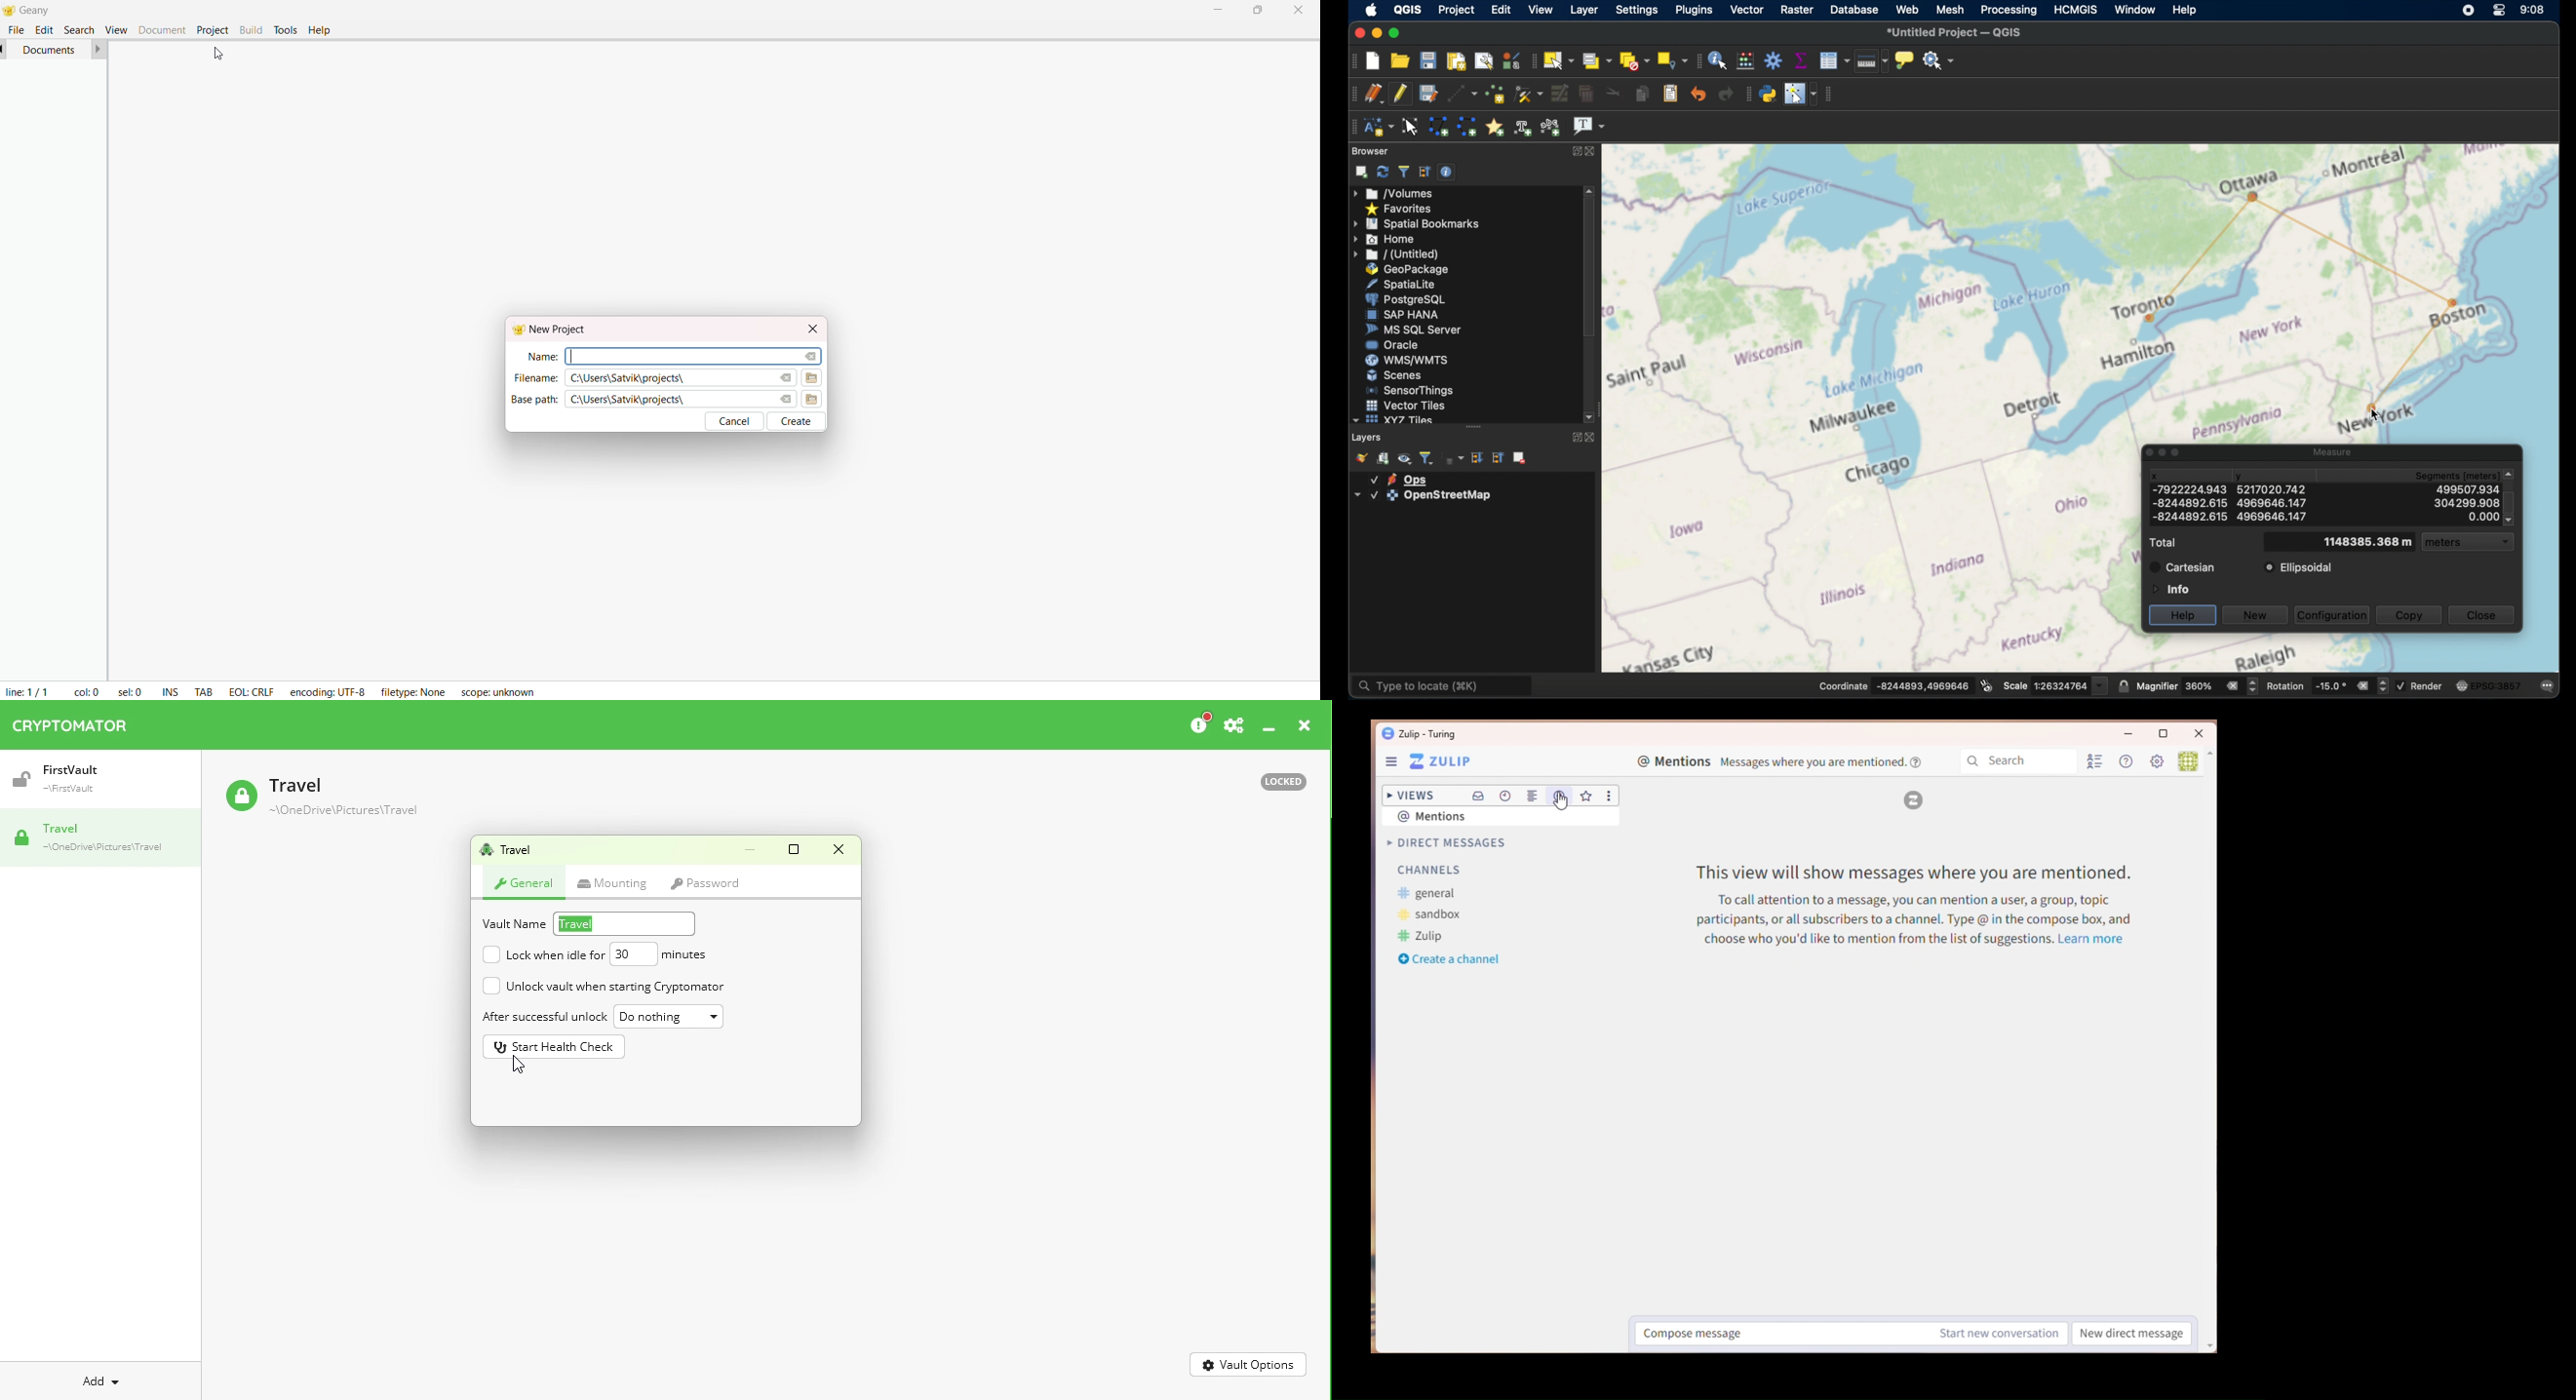 The width and height of the screenshot is (2576, 1400). I want to click on ellipsoidal, so click(2300, 568).